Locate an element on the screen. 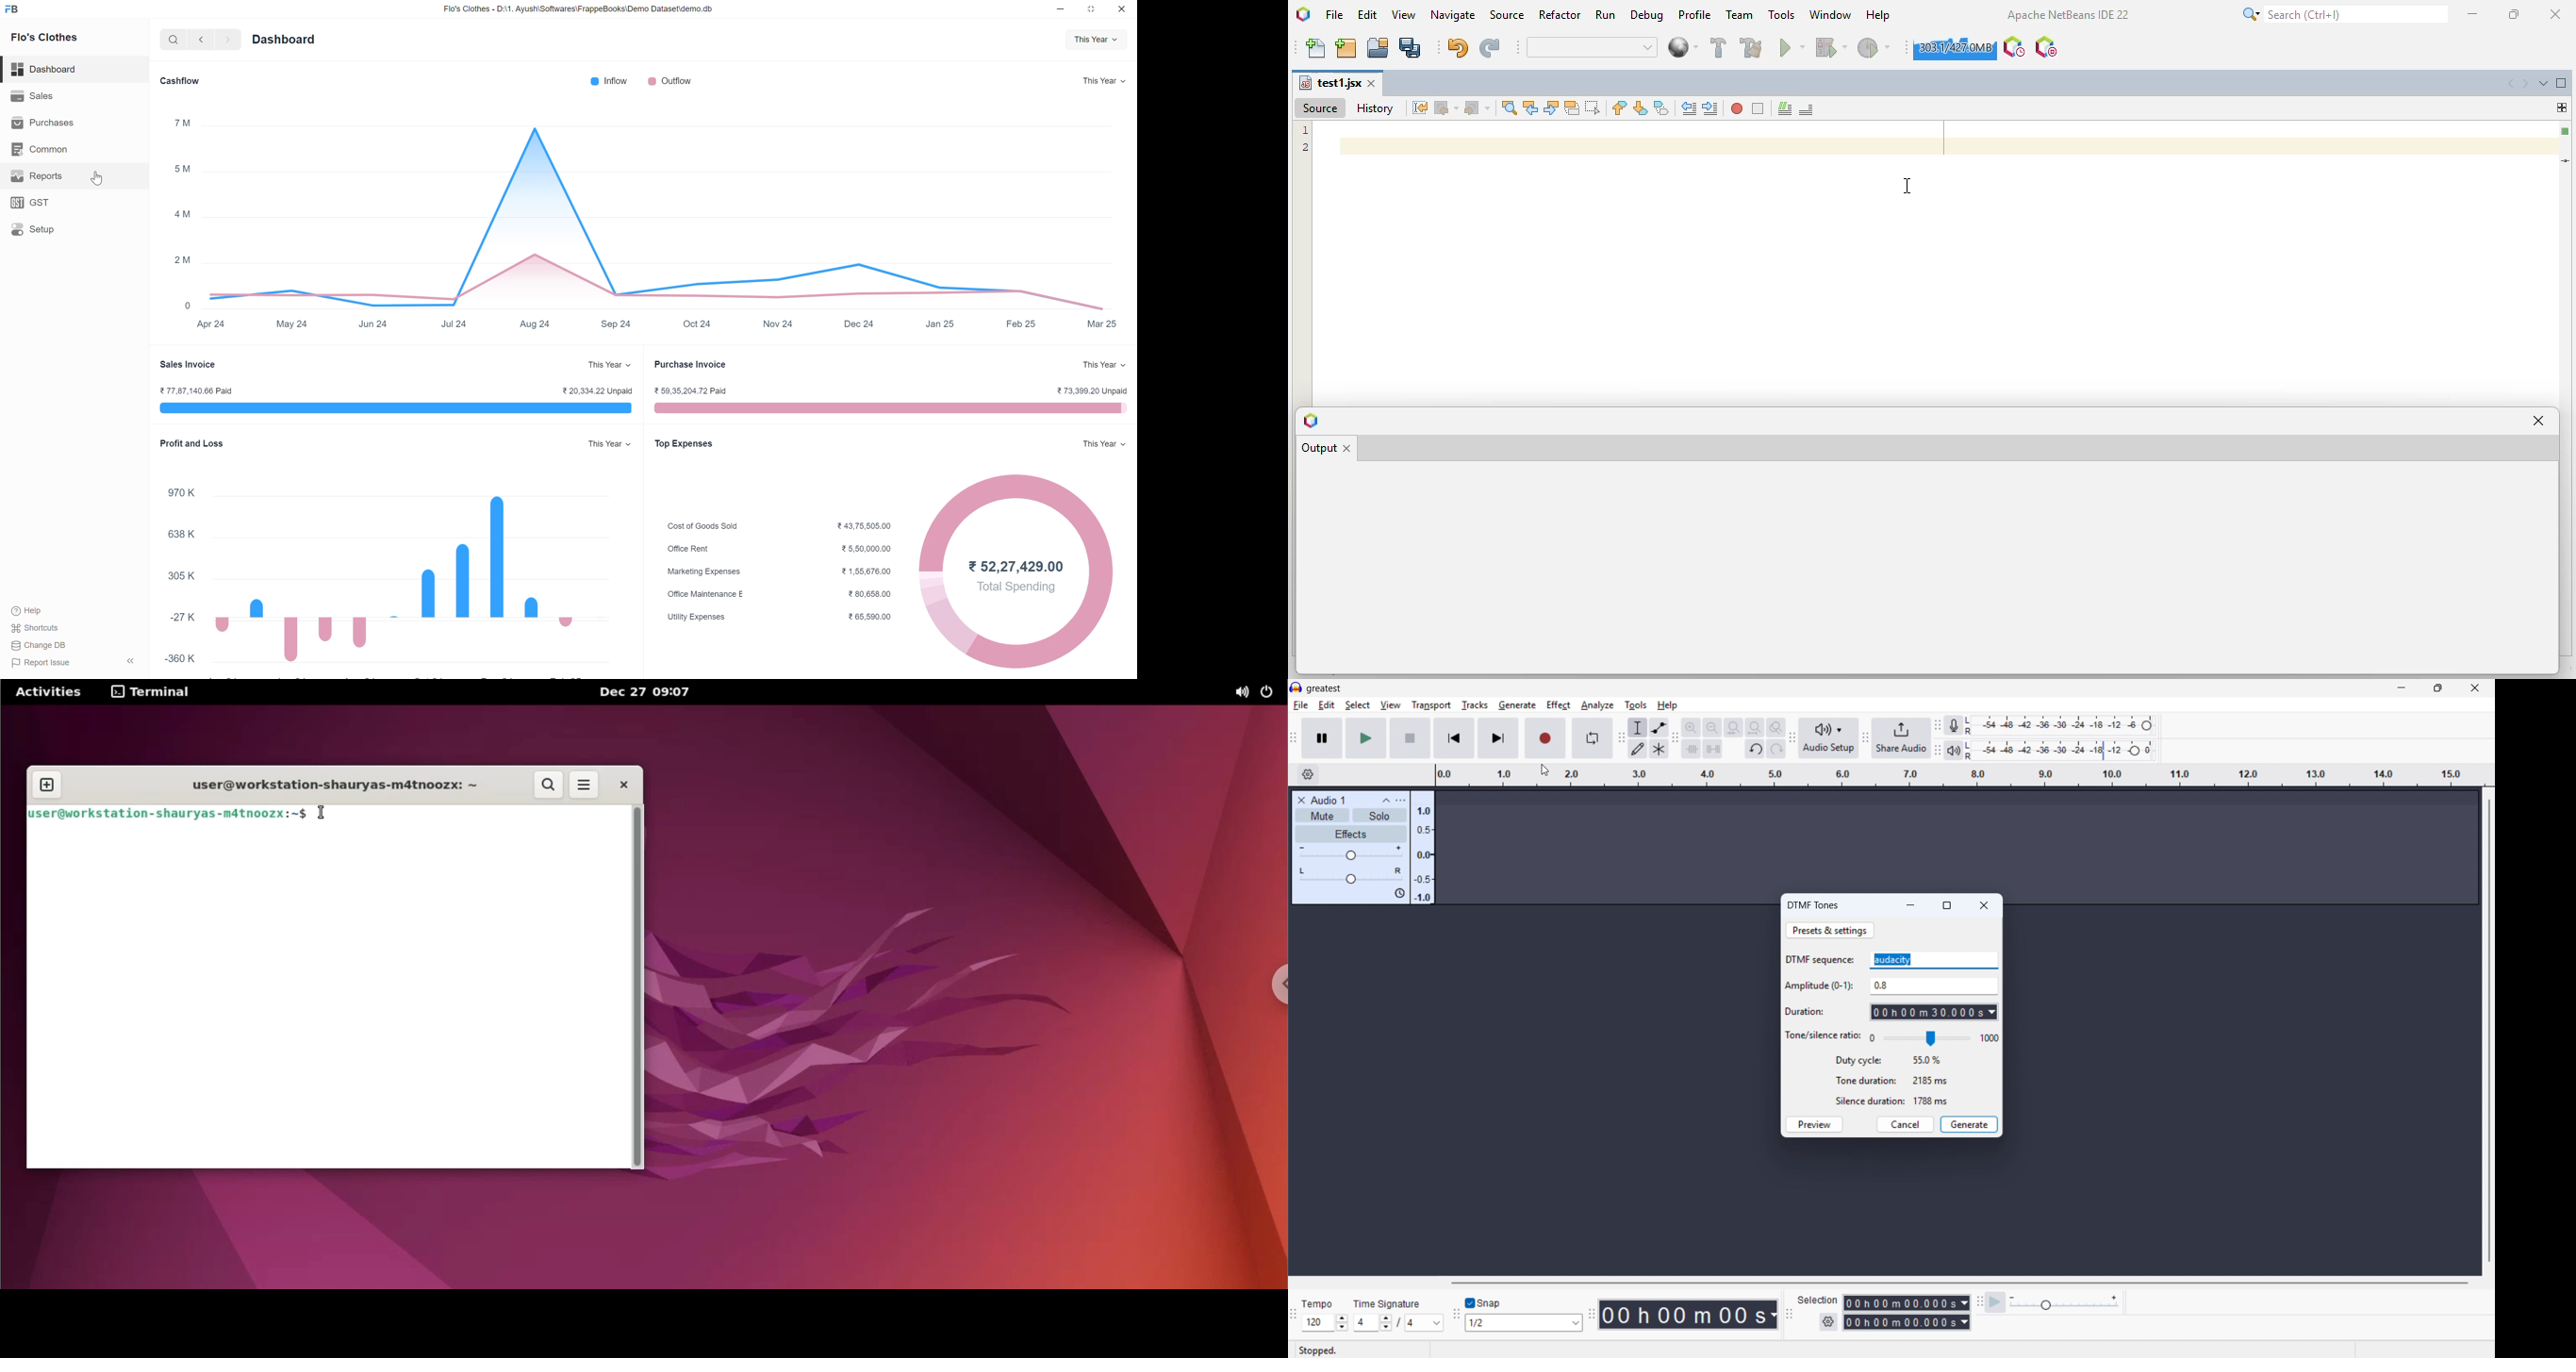  ₹77,87,140.66 Paid is located at coordinates (203, 391).